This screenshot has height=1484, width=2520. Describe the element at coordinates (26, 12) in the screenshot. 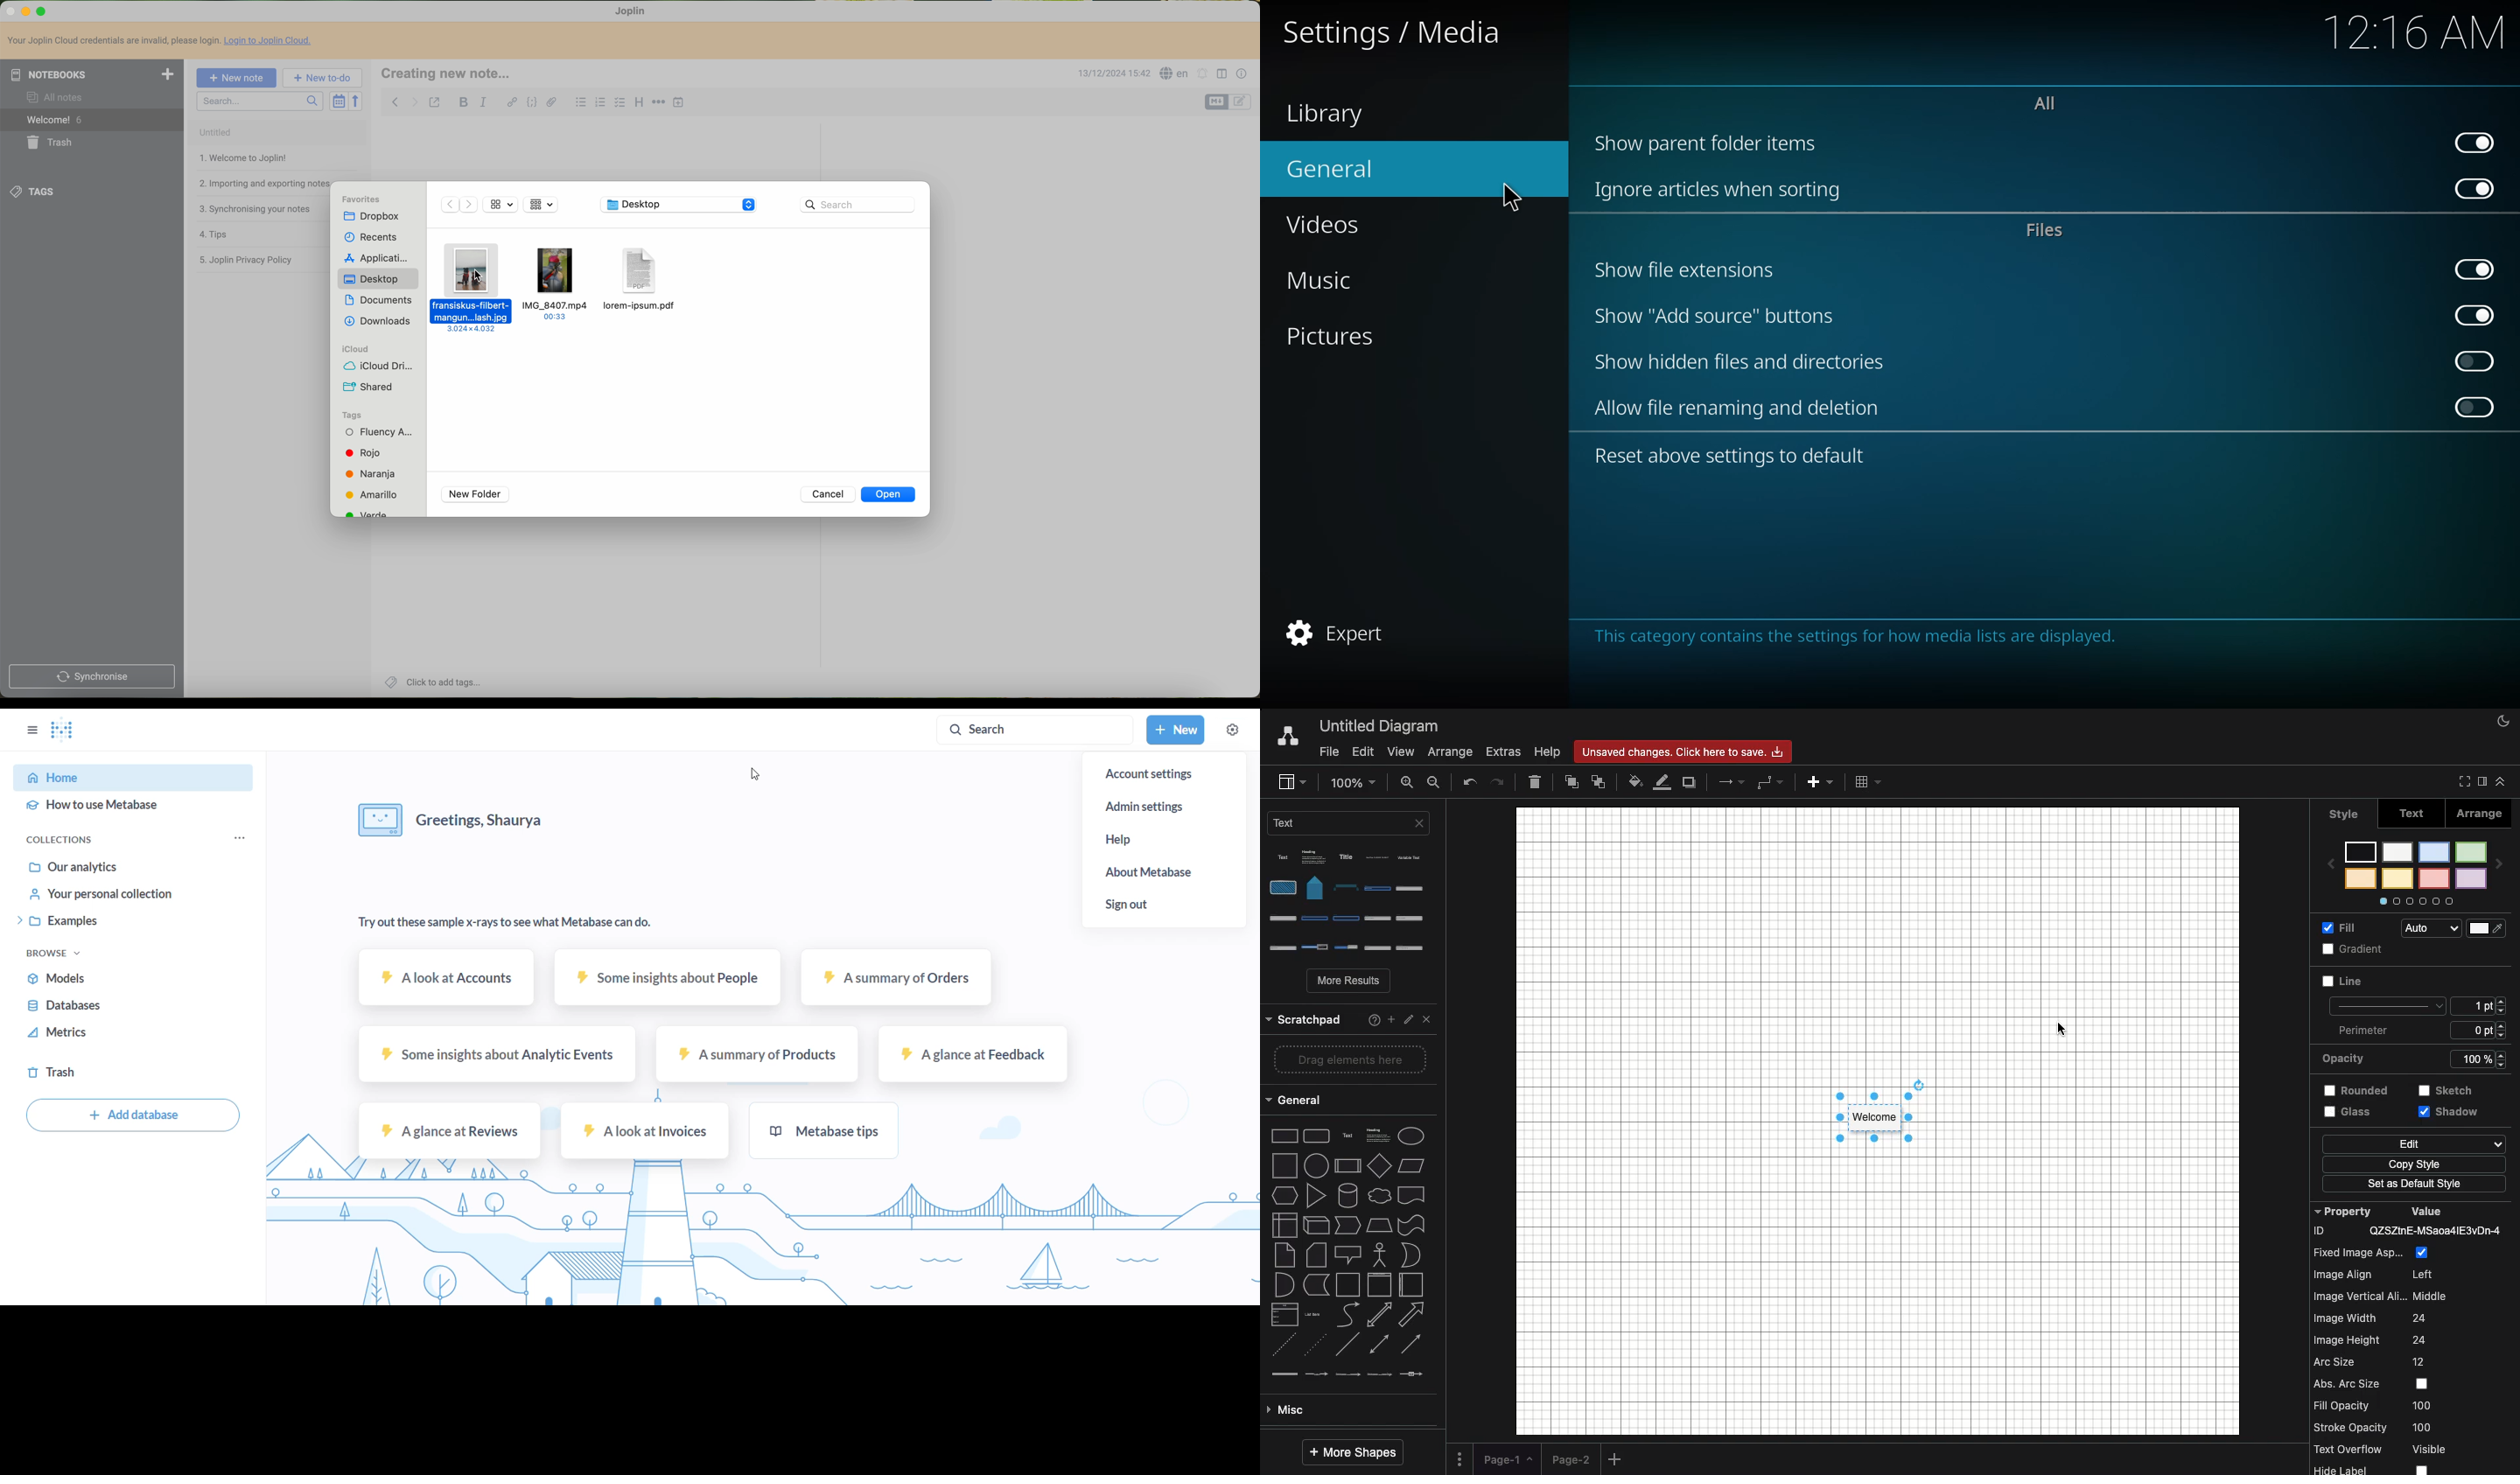

I see `minimize Calibre` at that location.